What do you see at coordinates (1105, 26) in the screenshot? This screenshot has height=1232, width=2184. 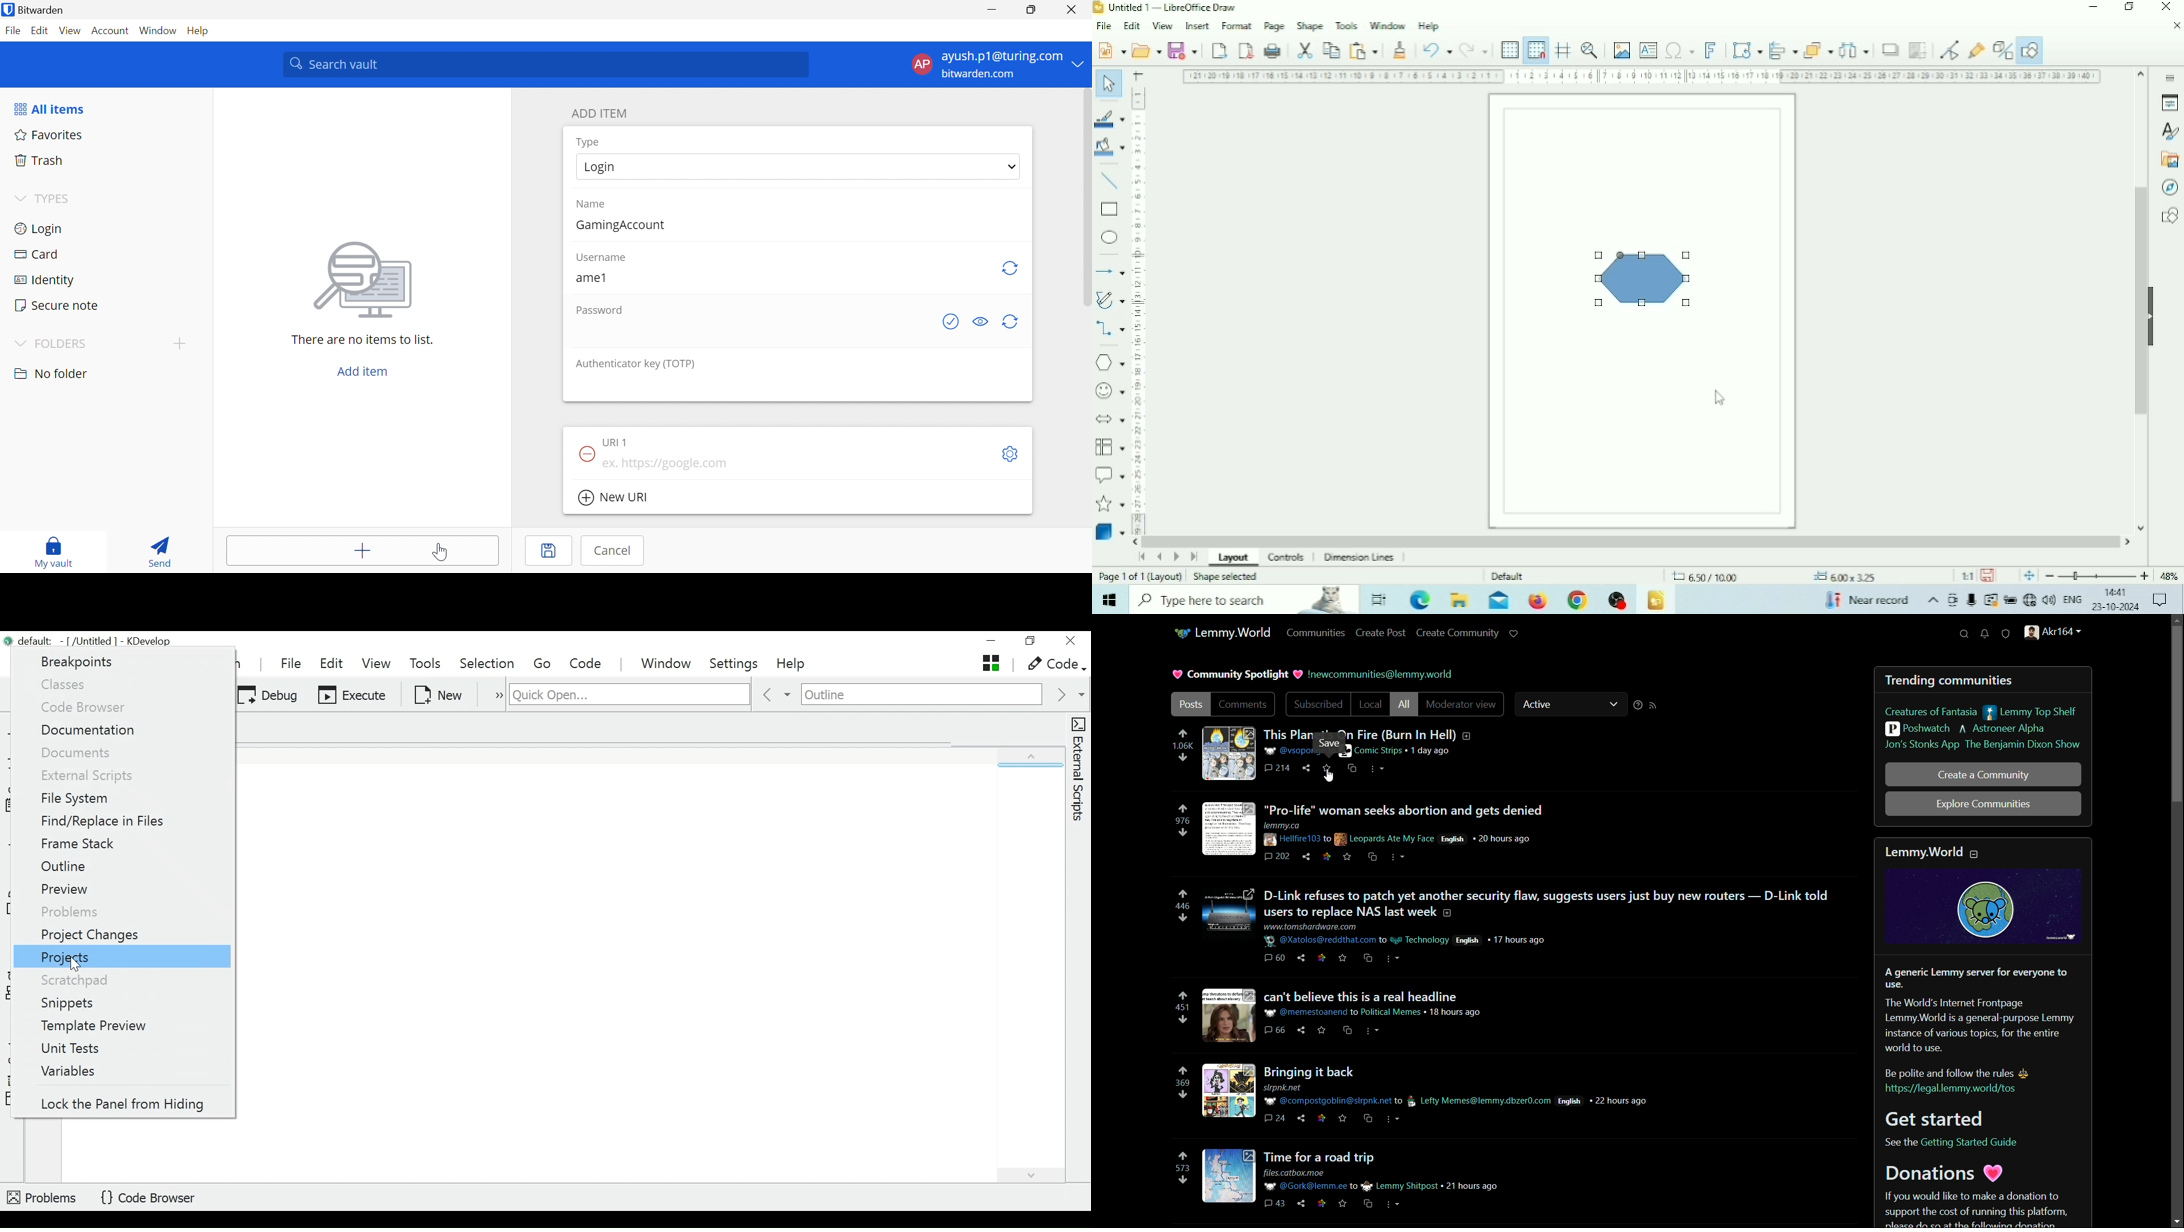 I see `File` at bounding box center [1105, 26].